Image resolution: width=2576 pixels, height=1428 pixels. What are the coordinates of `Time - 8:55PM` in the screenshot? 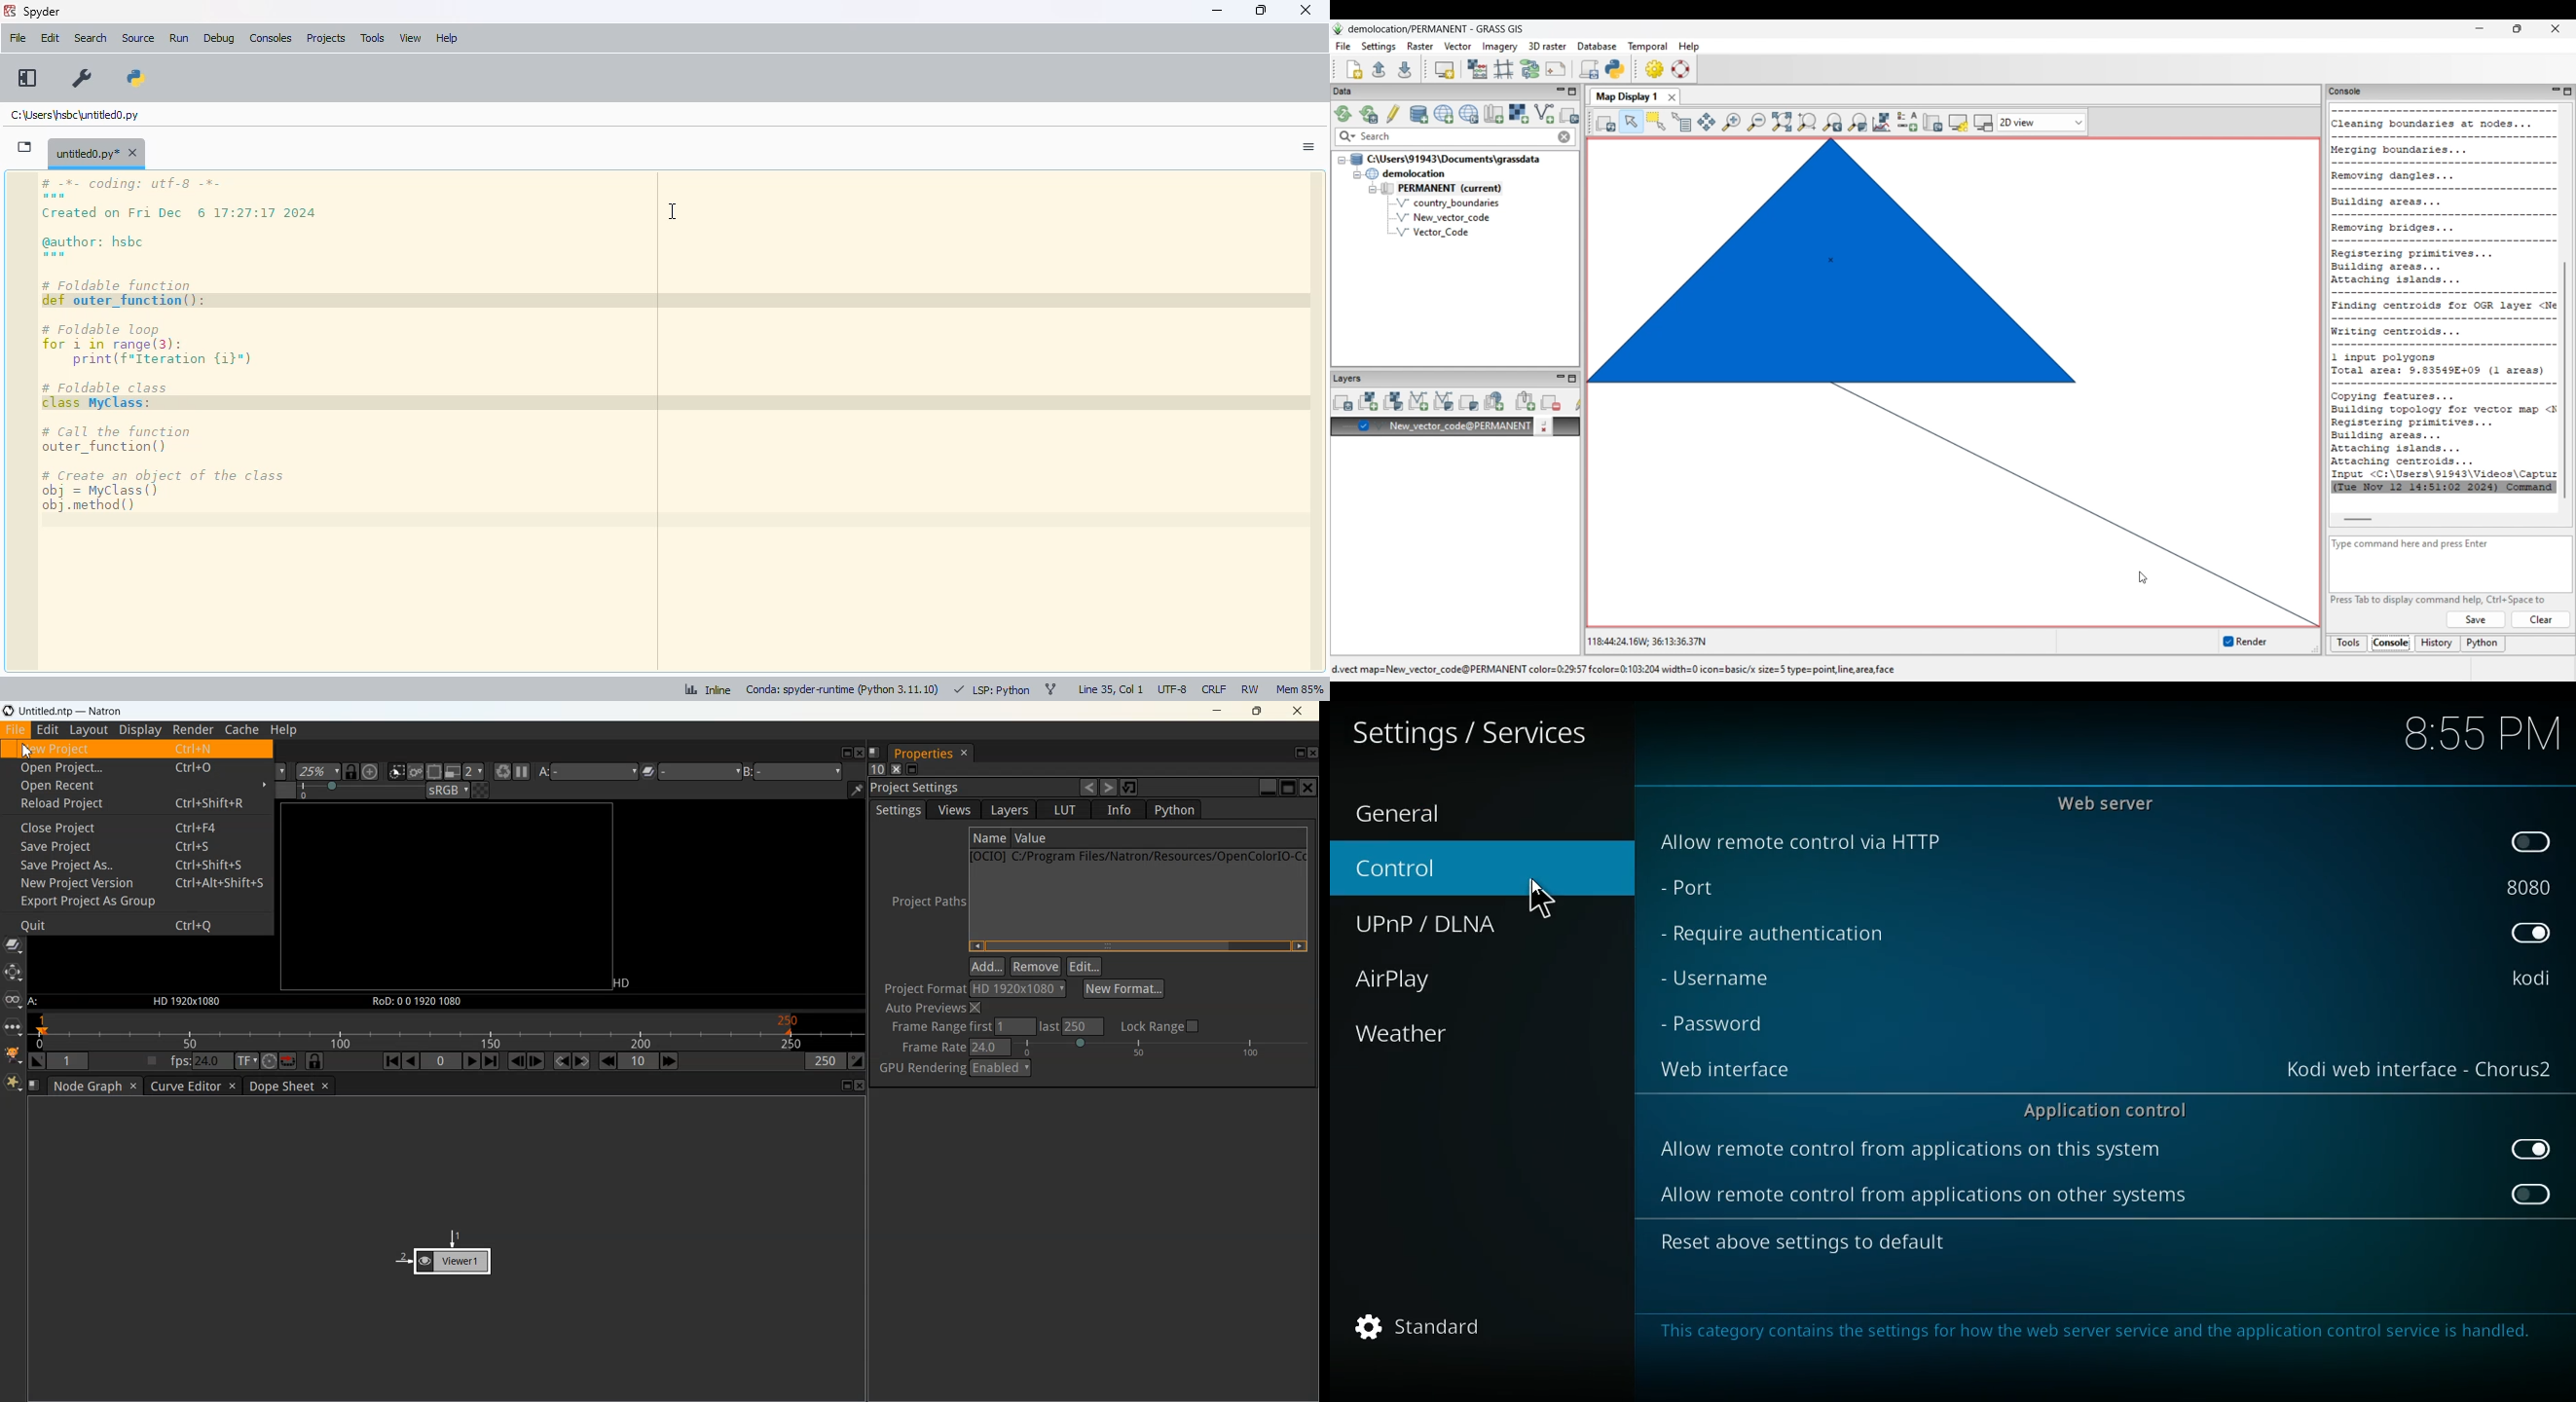 It's located at (2483, 735).